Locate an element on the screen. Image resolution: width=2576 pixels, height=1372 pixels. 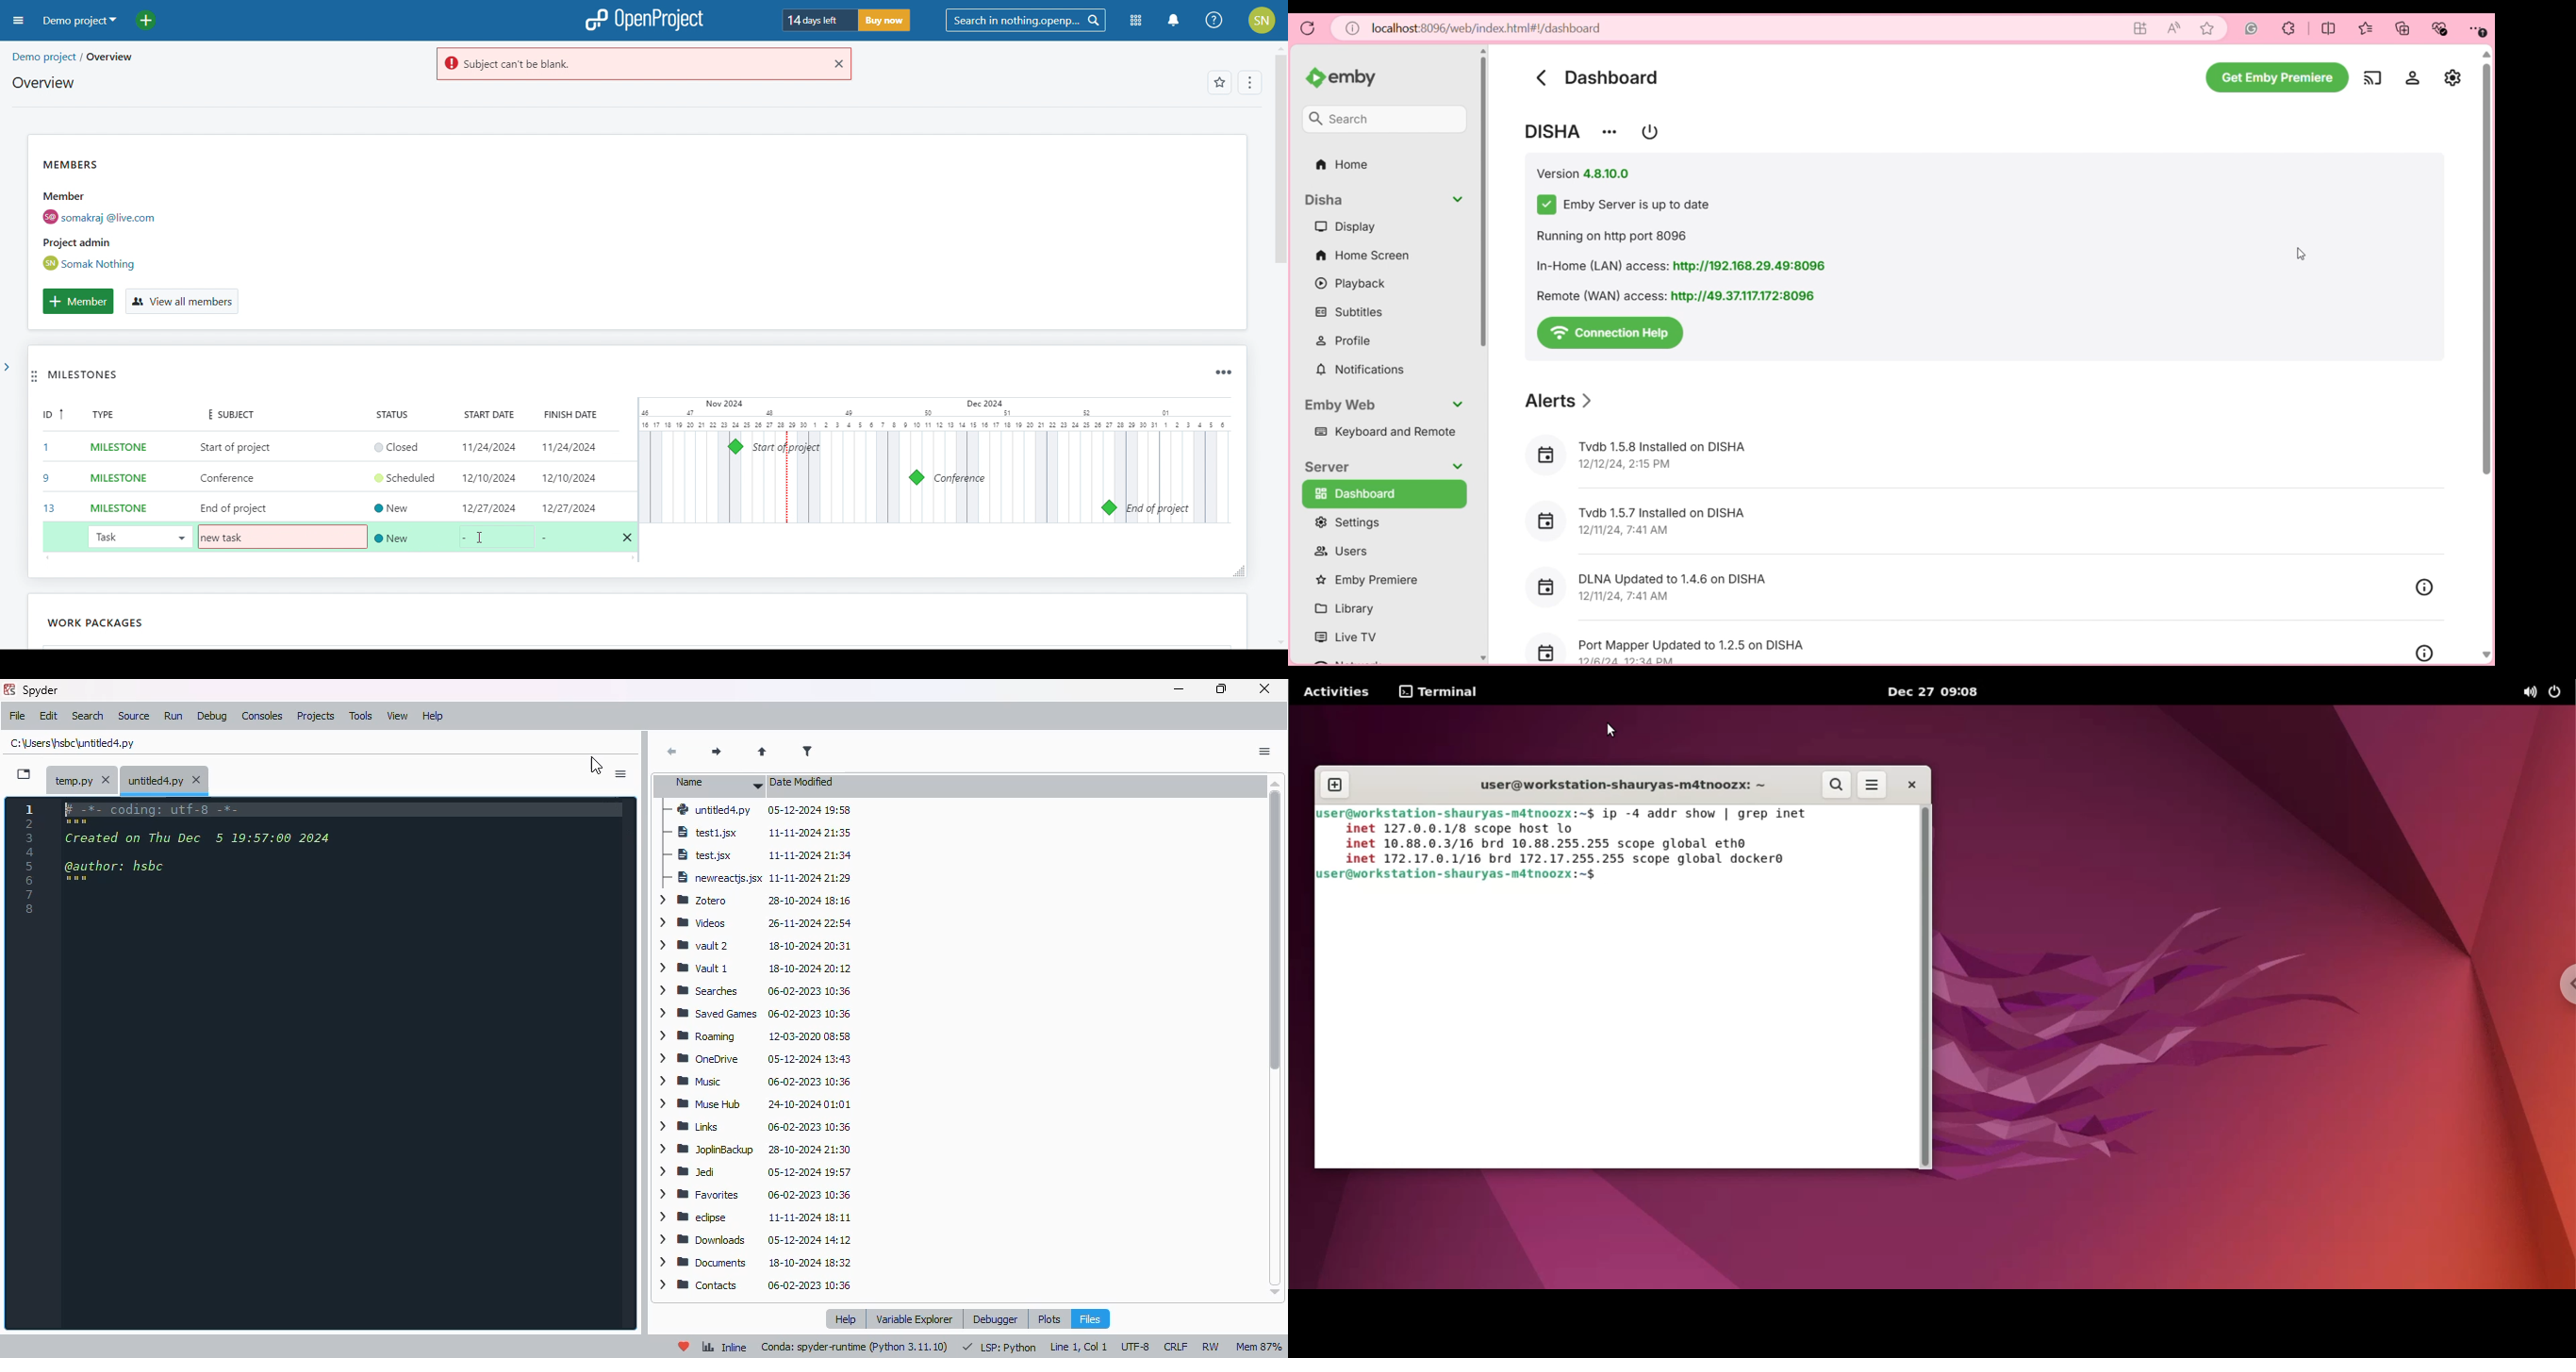
debugger is located at coordinates (995, 1319).